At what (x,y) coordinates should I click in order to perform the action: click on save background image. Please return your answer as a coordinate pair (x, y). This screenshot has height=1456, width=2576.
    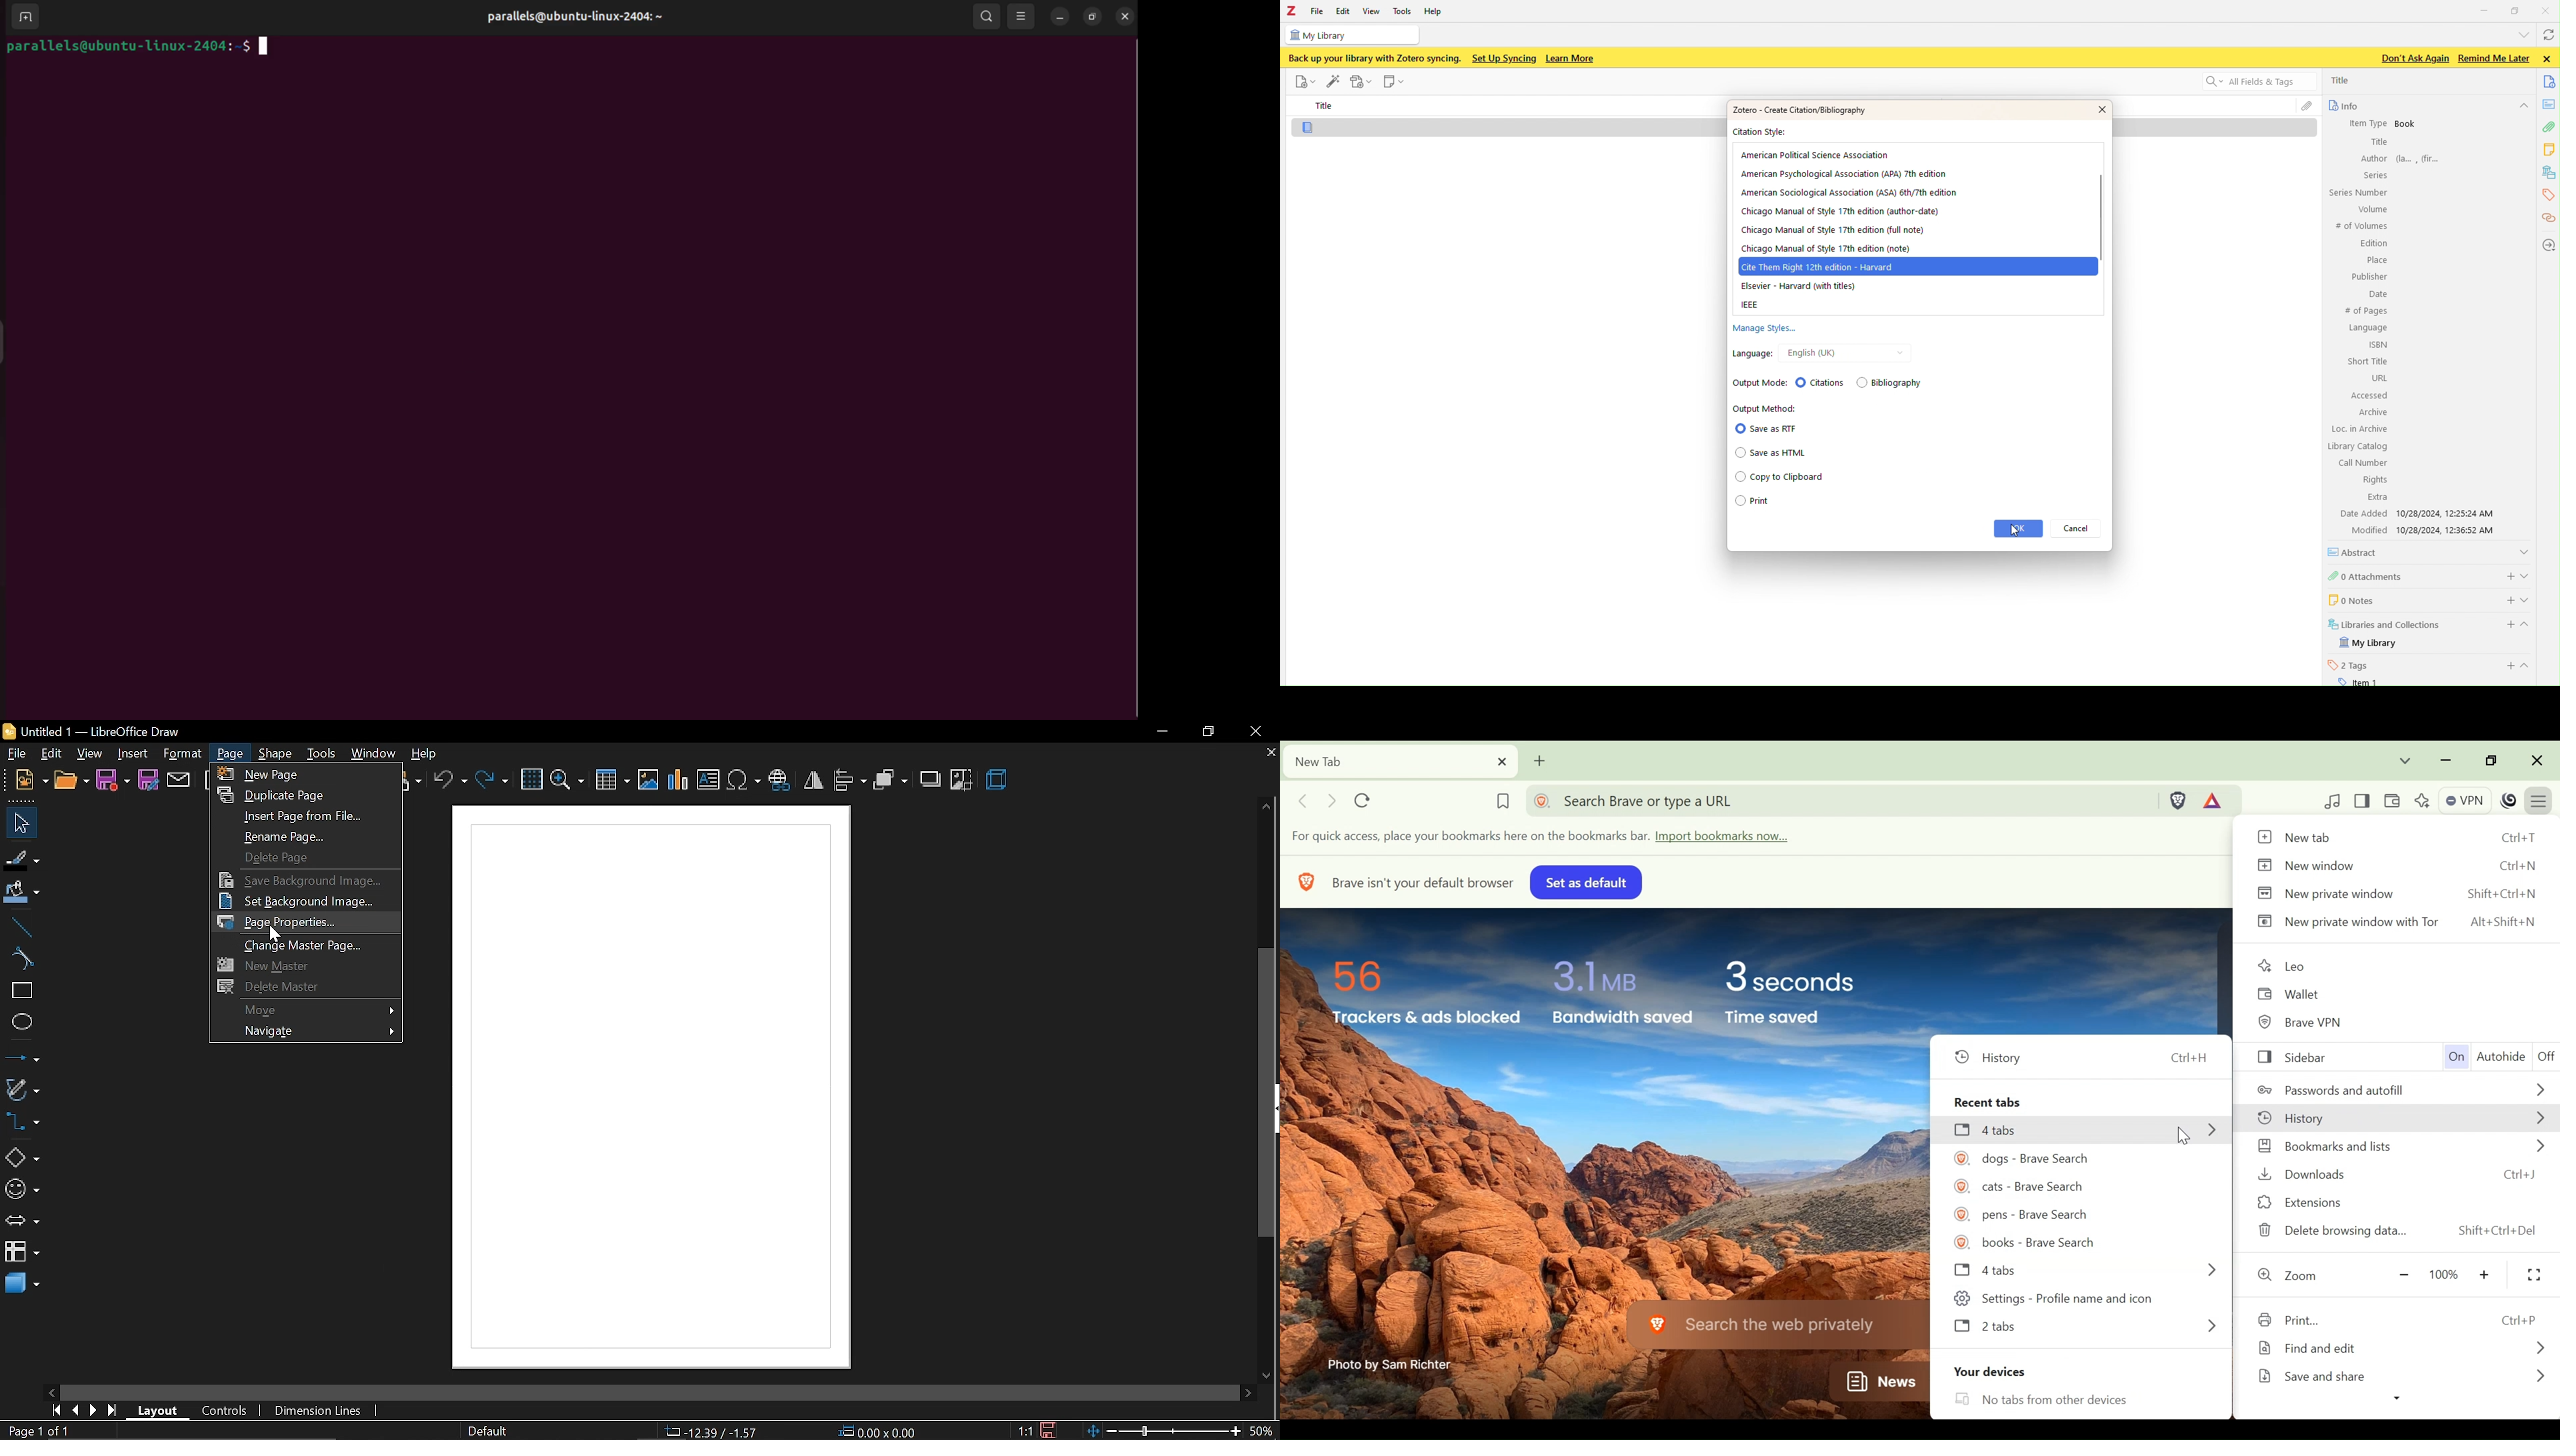
    Looking at the image, I should click on (306, 879).